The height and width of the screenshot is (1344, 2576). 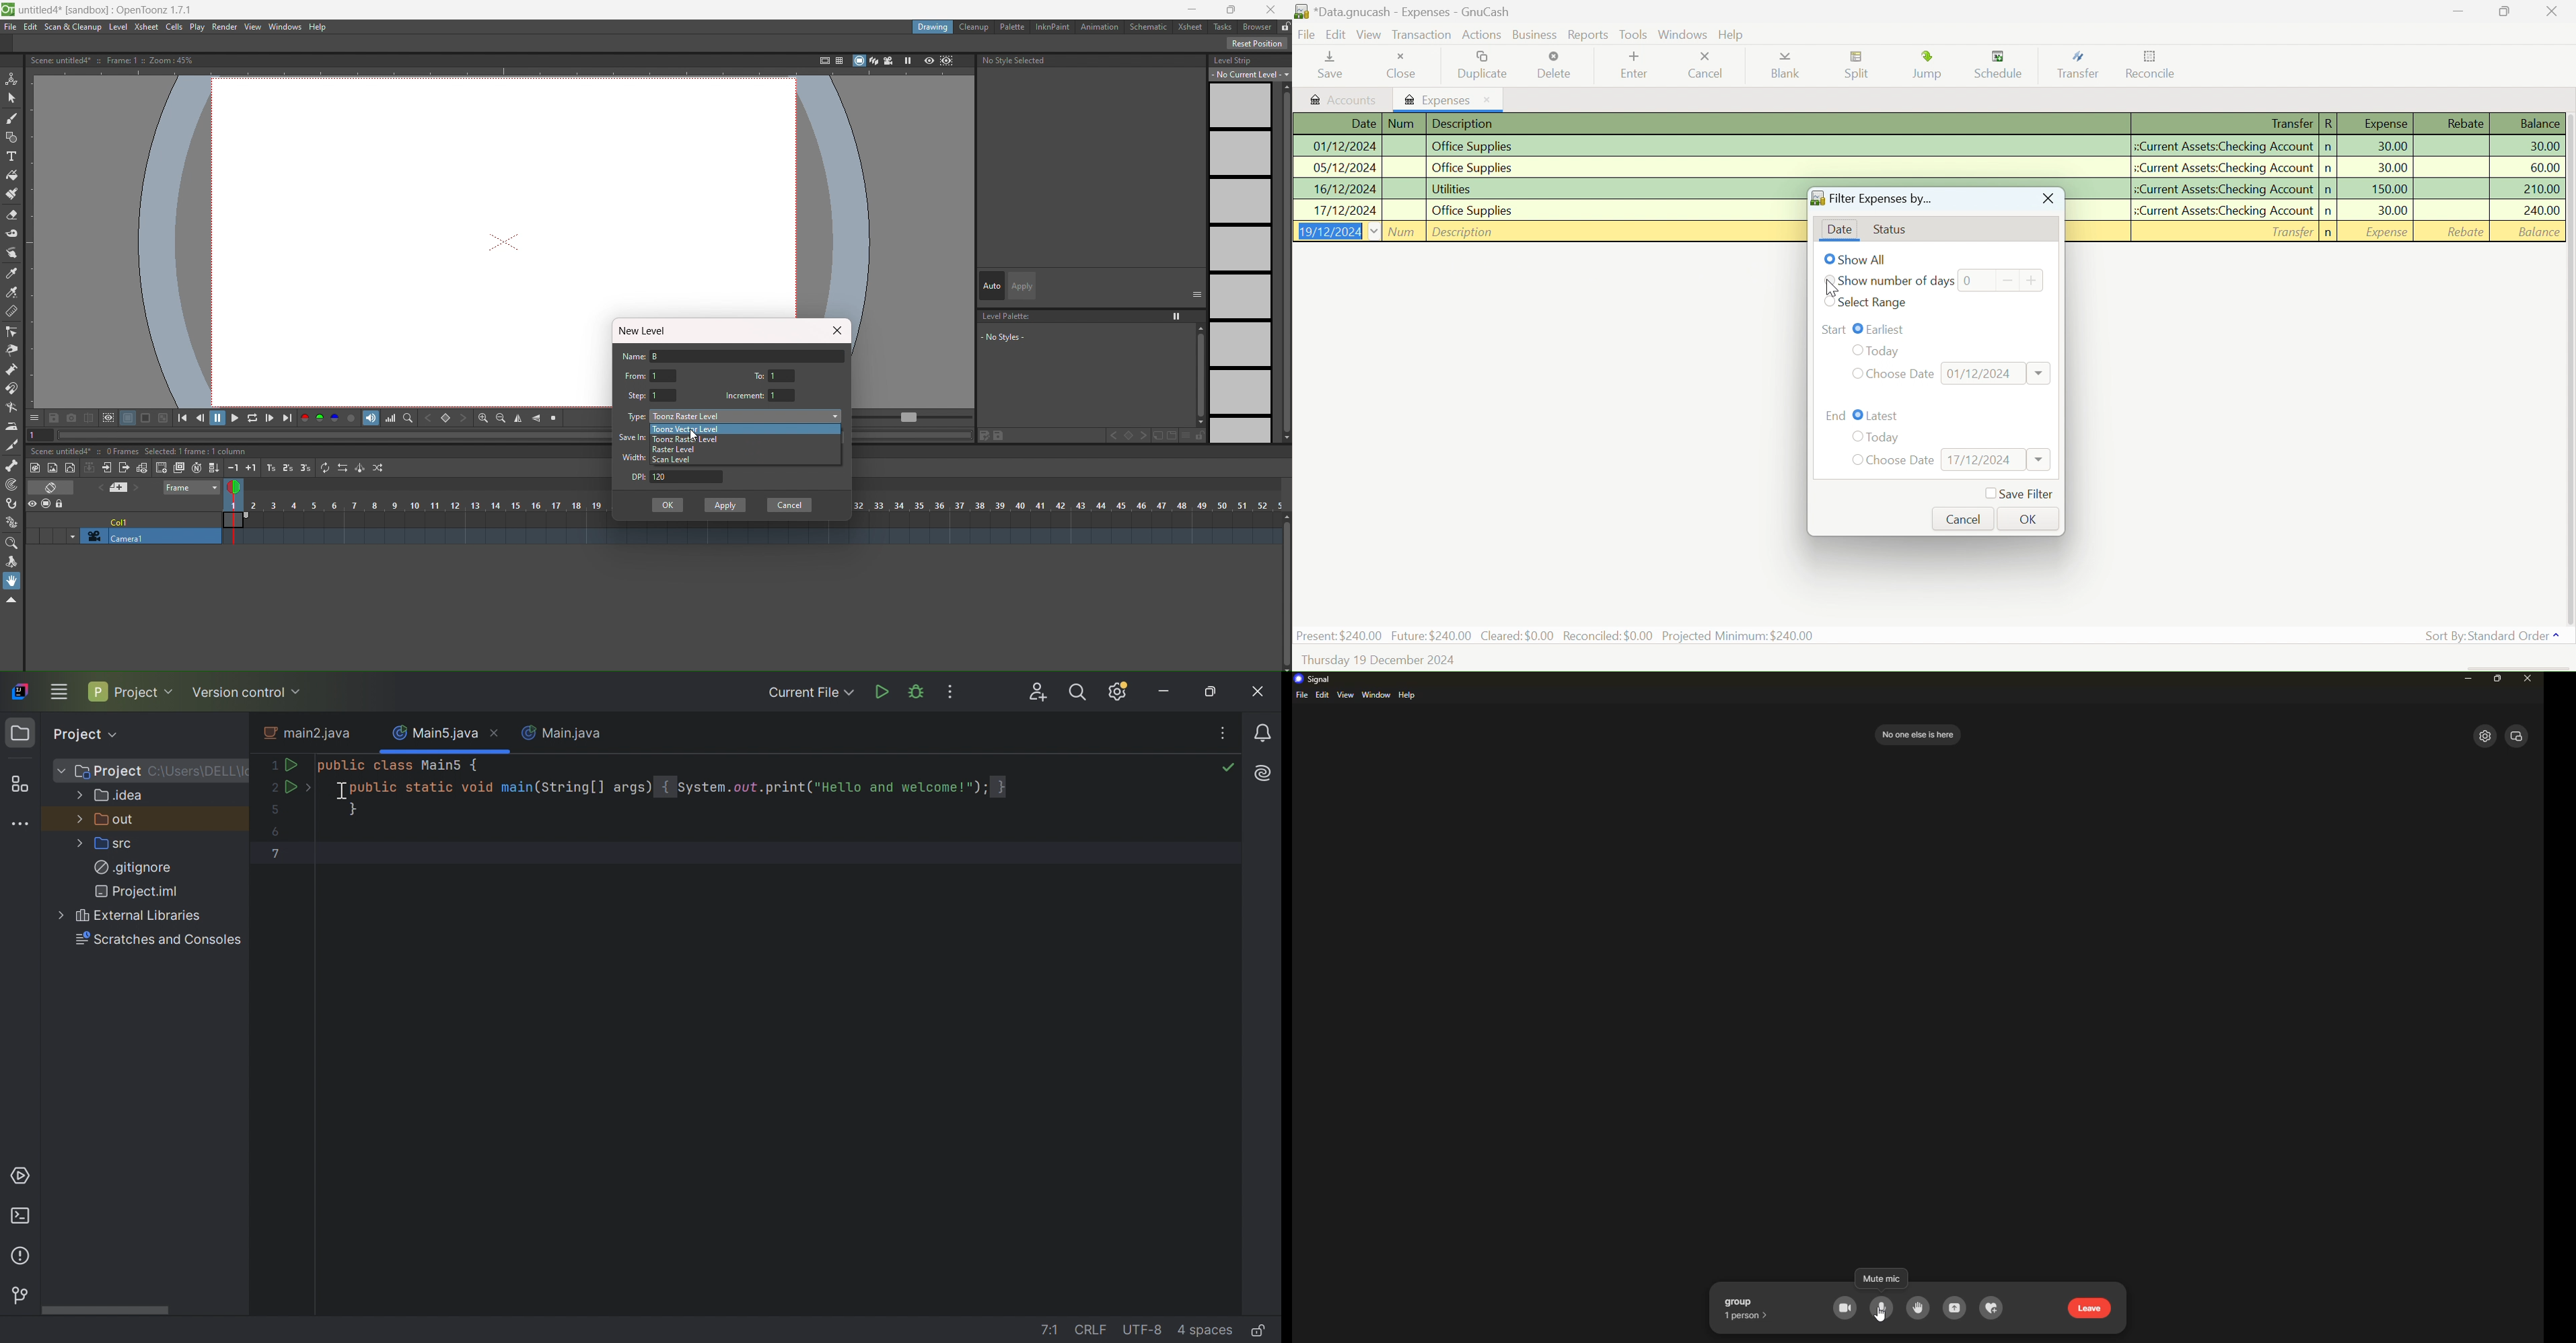 I want to click on settings, so click(x=2483, y=736).